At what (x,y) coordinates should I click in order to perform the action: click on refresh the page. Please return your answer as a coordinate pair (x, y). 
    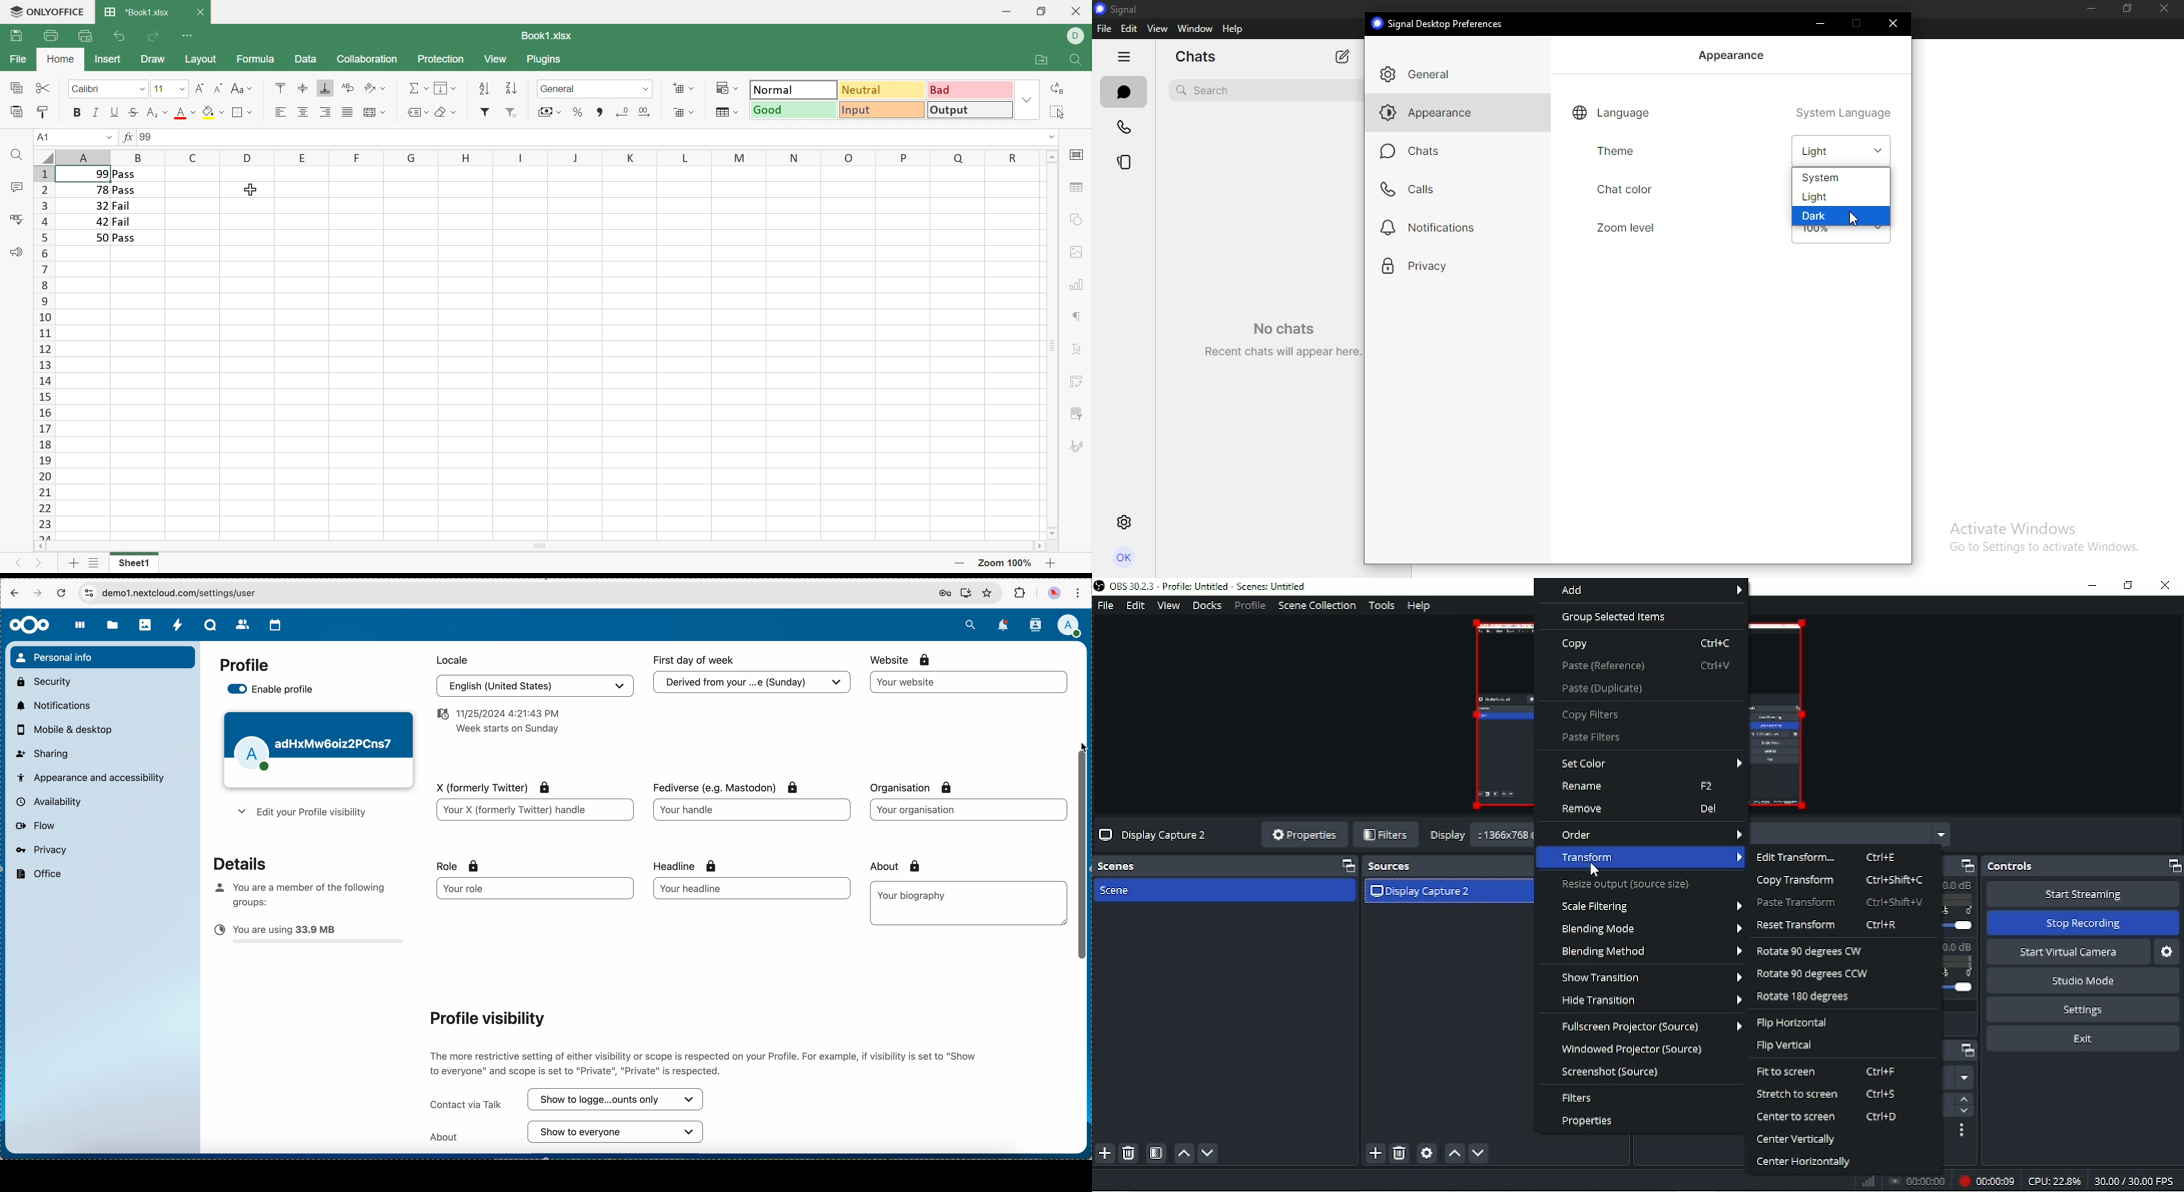
    Looking at the image, I should click on (62, 593).